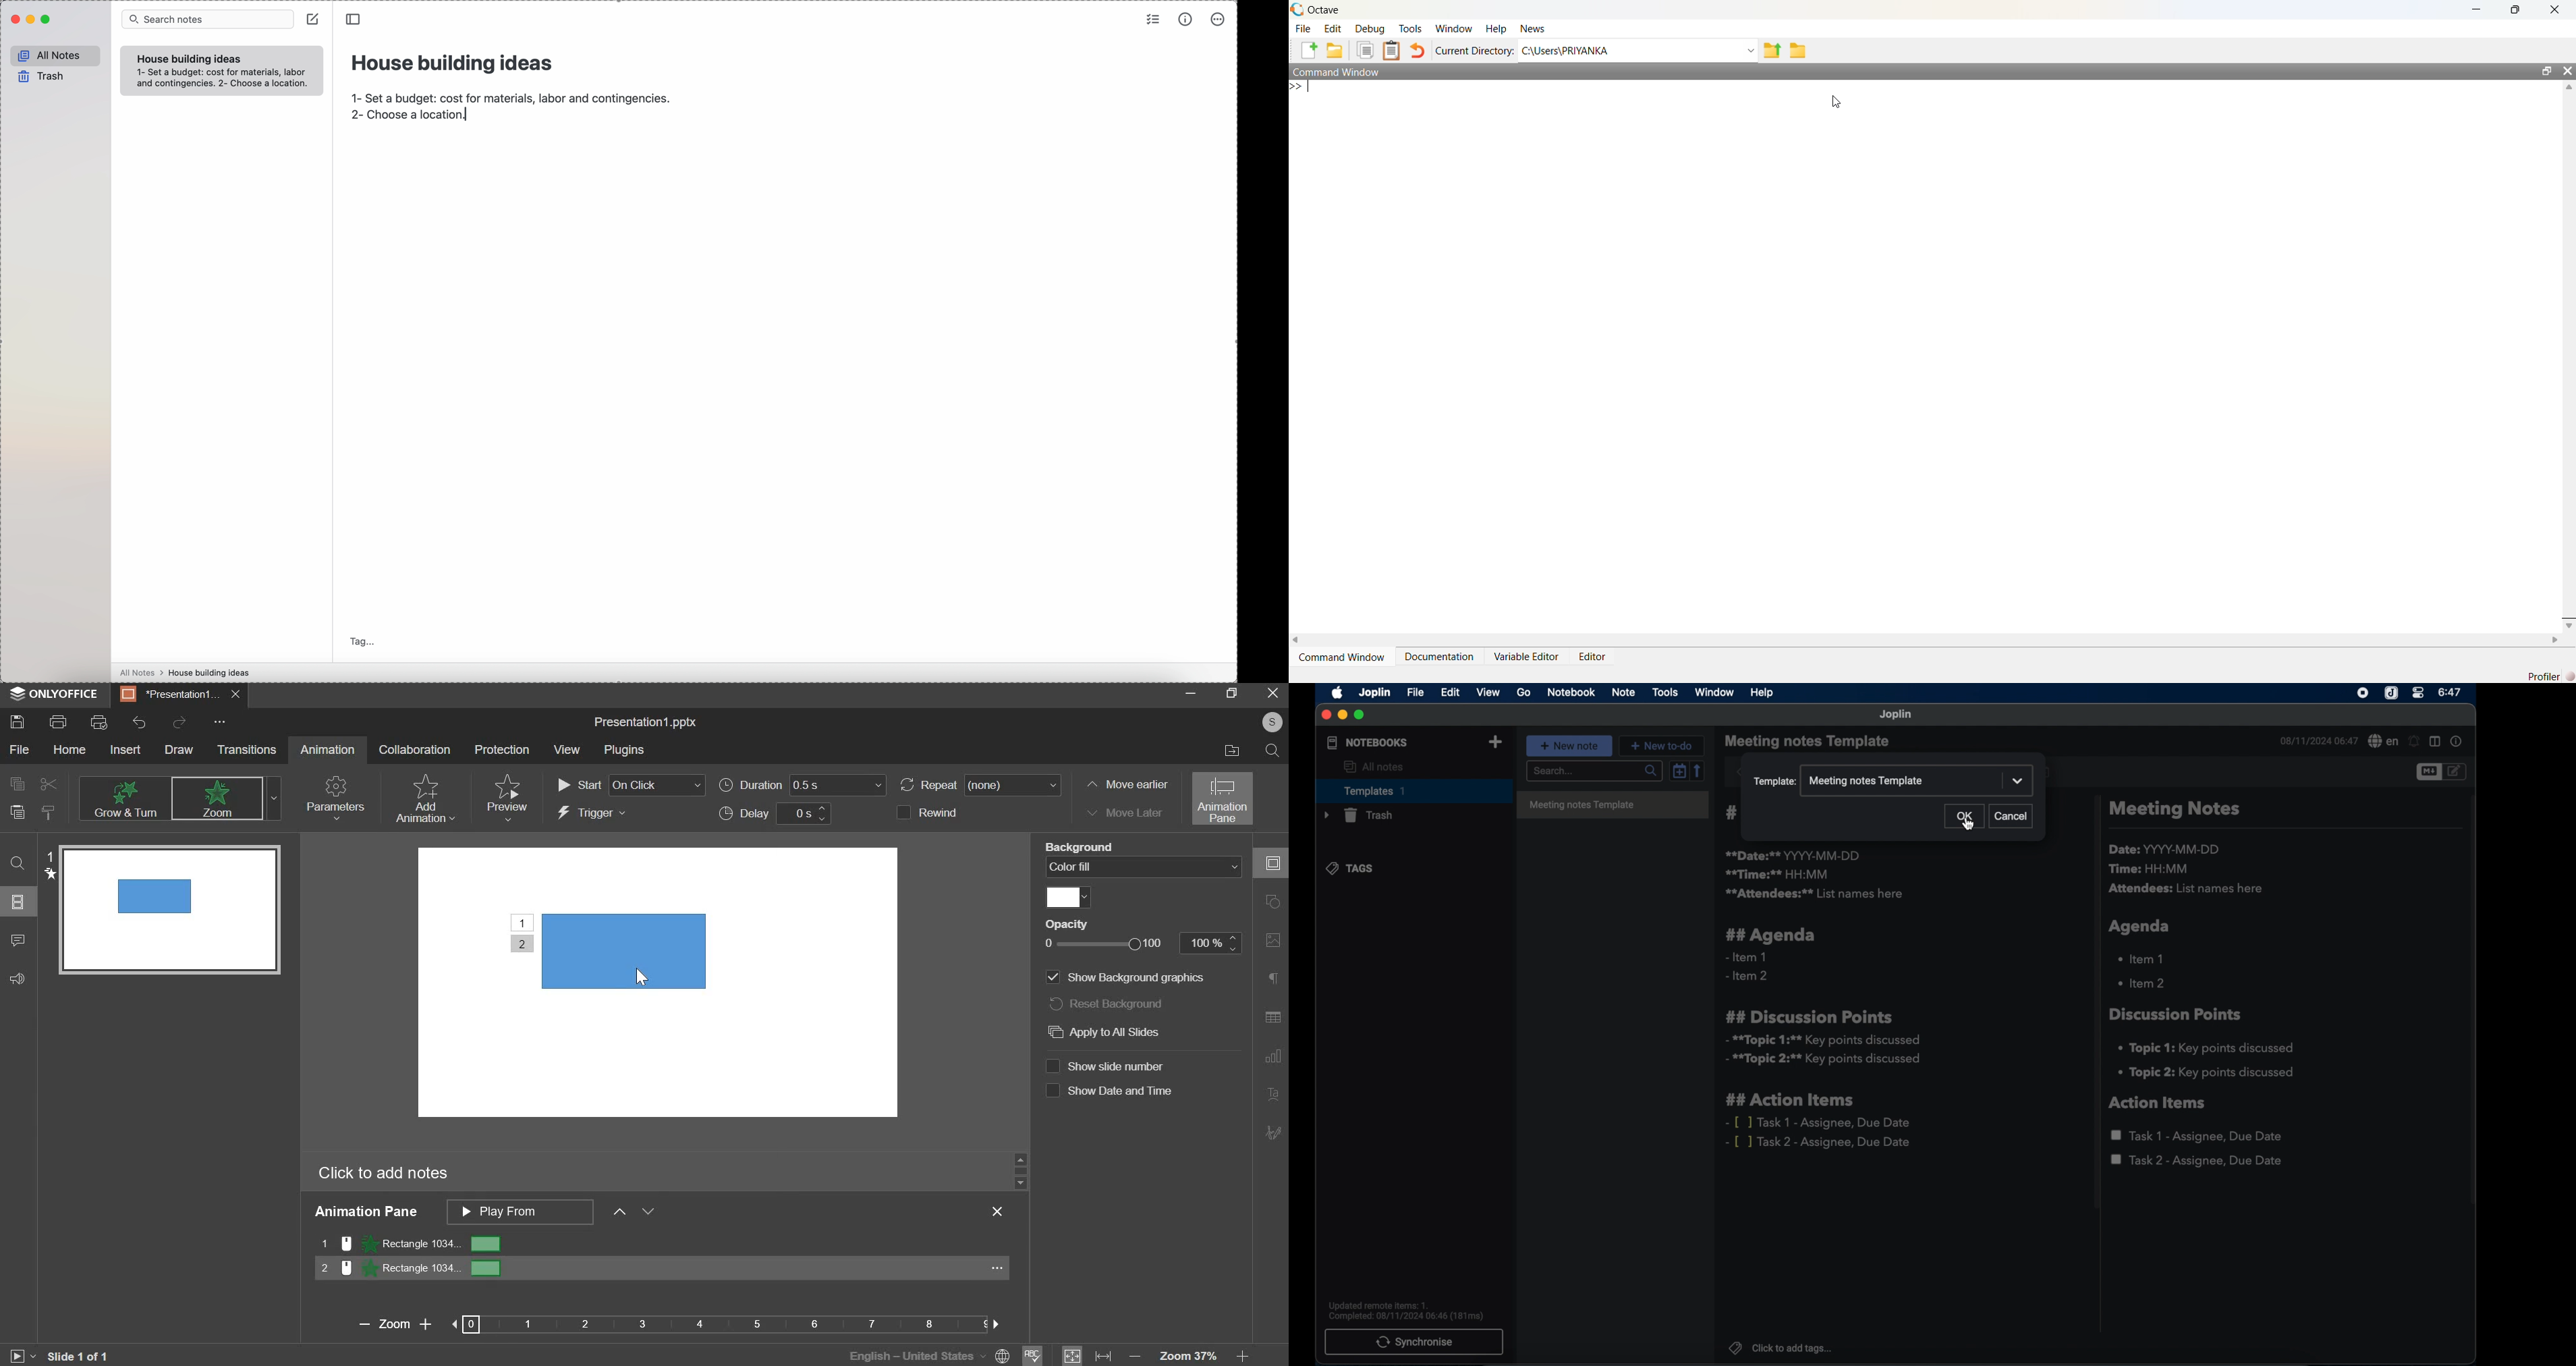  Describe the element at coordinates (2363, 693) in the screenshot. I see `screen recorder icon` at that location.